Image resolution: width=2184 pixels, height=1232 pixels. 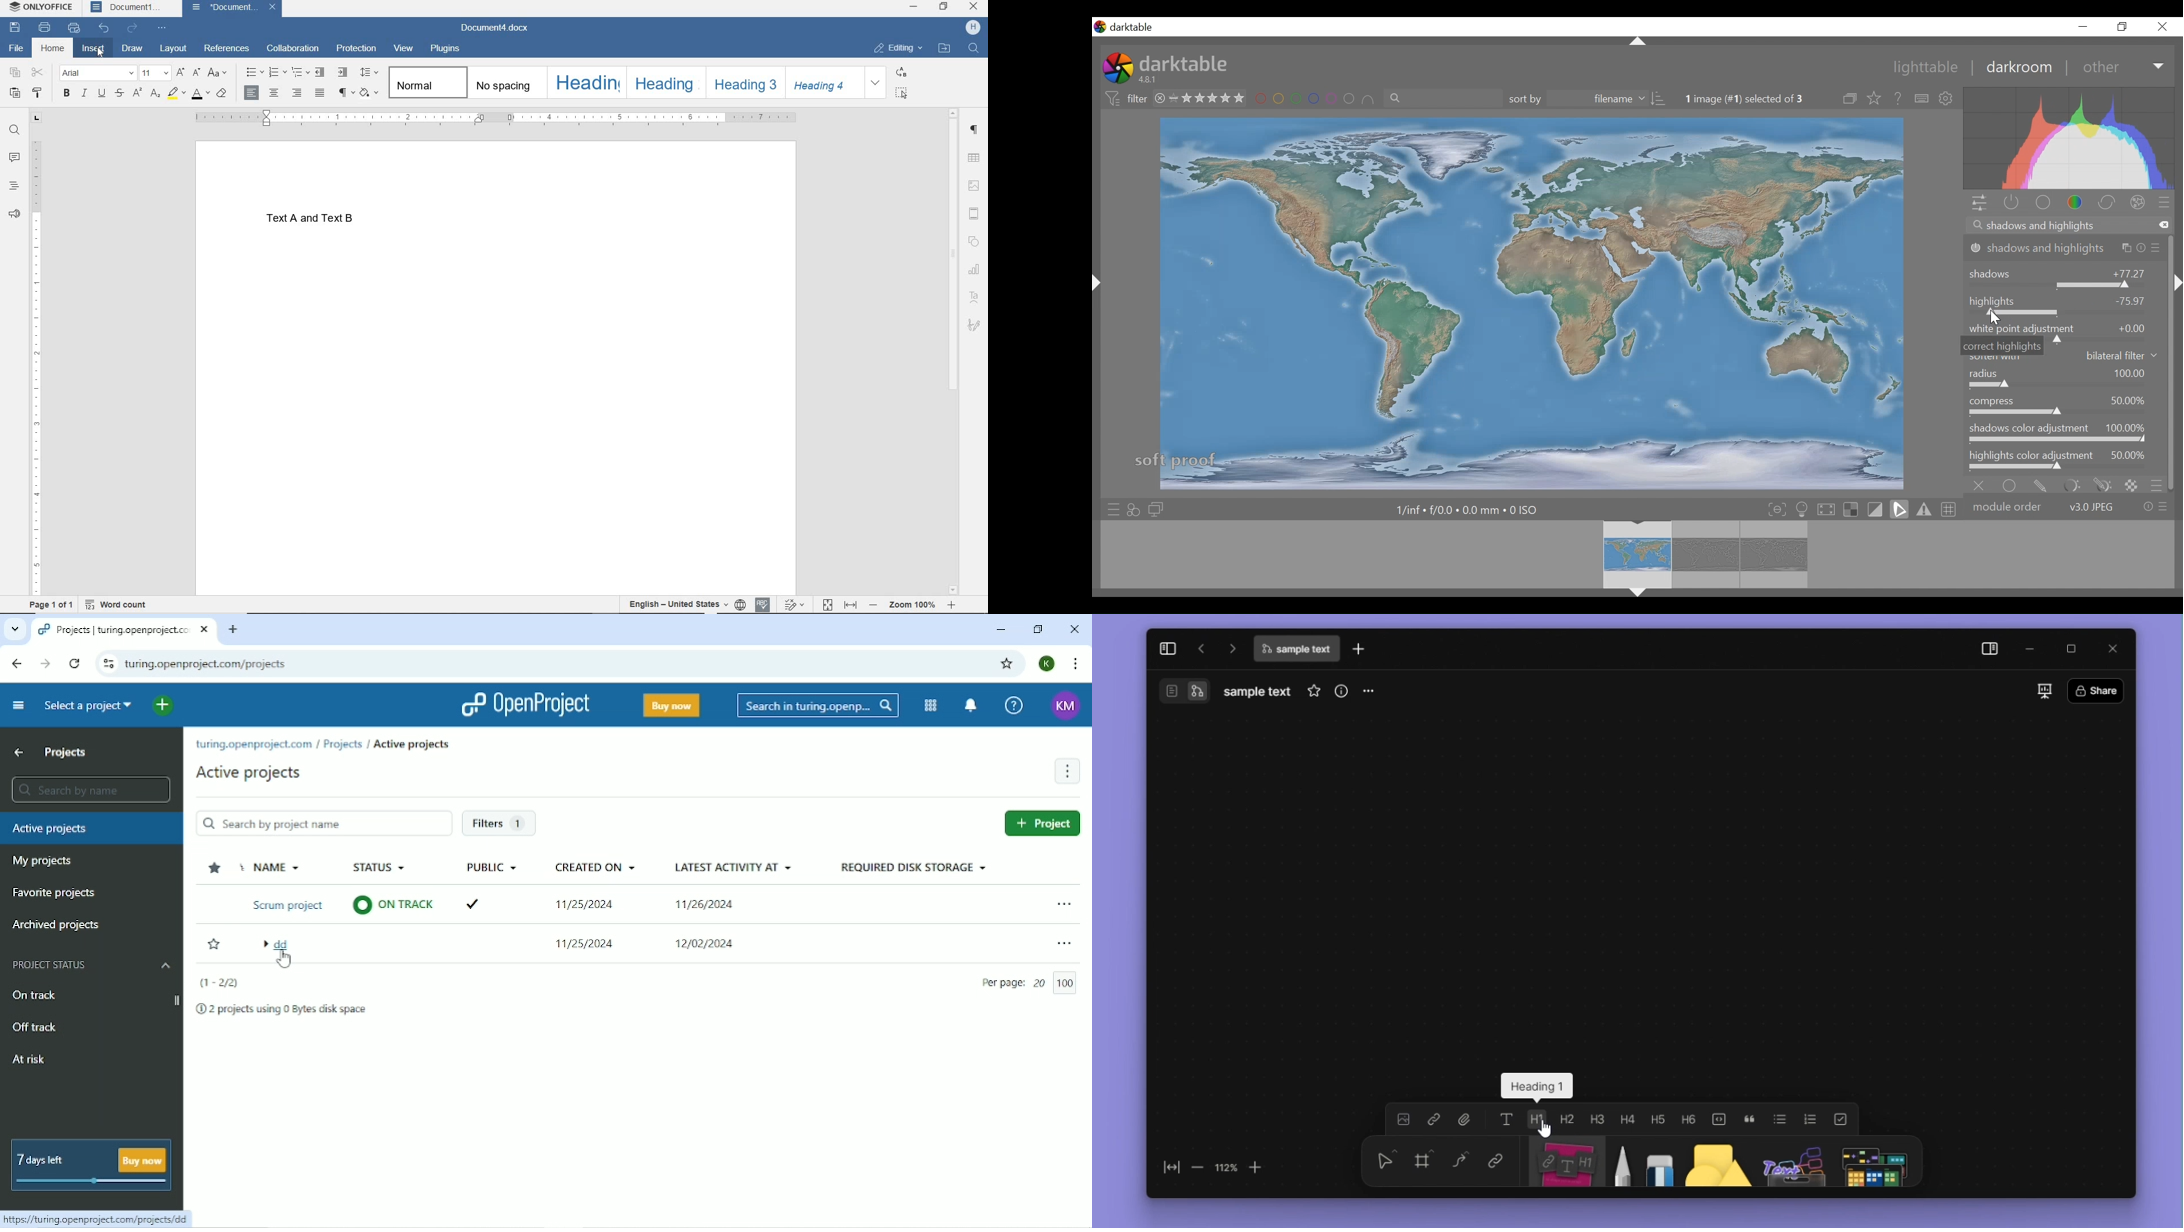 I want to click on HEADER & FOOTER, so click(x=974, y=213).